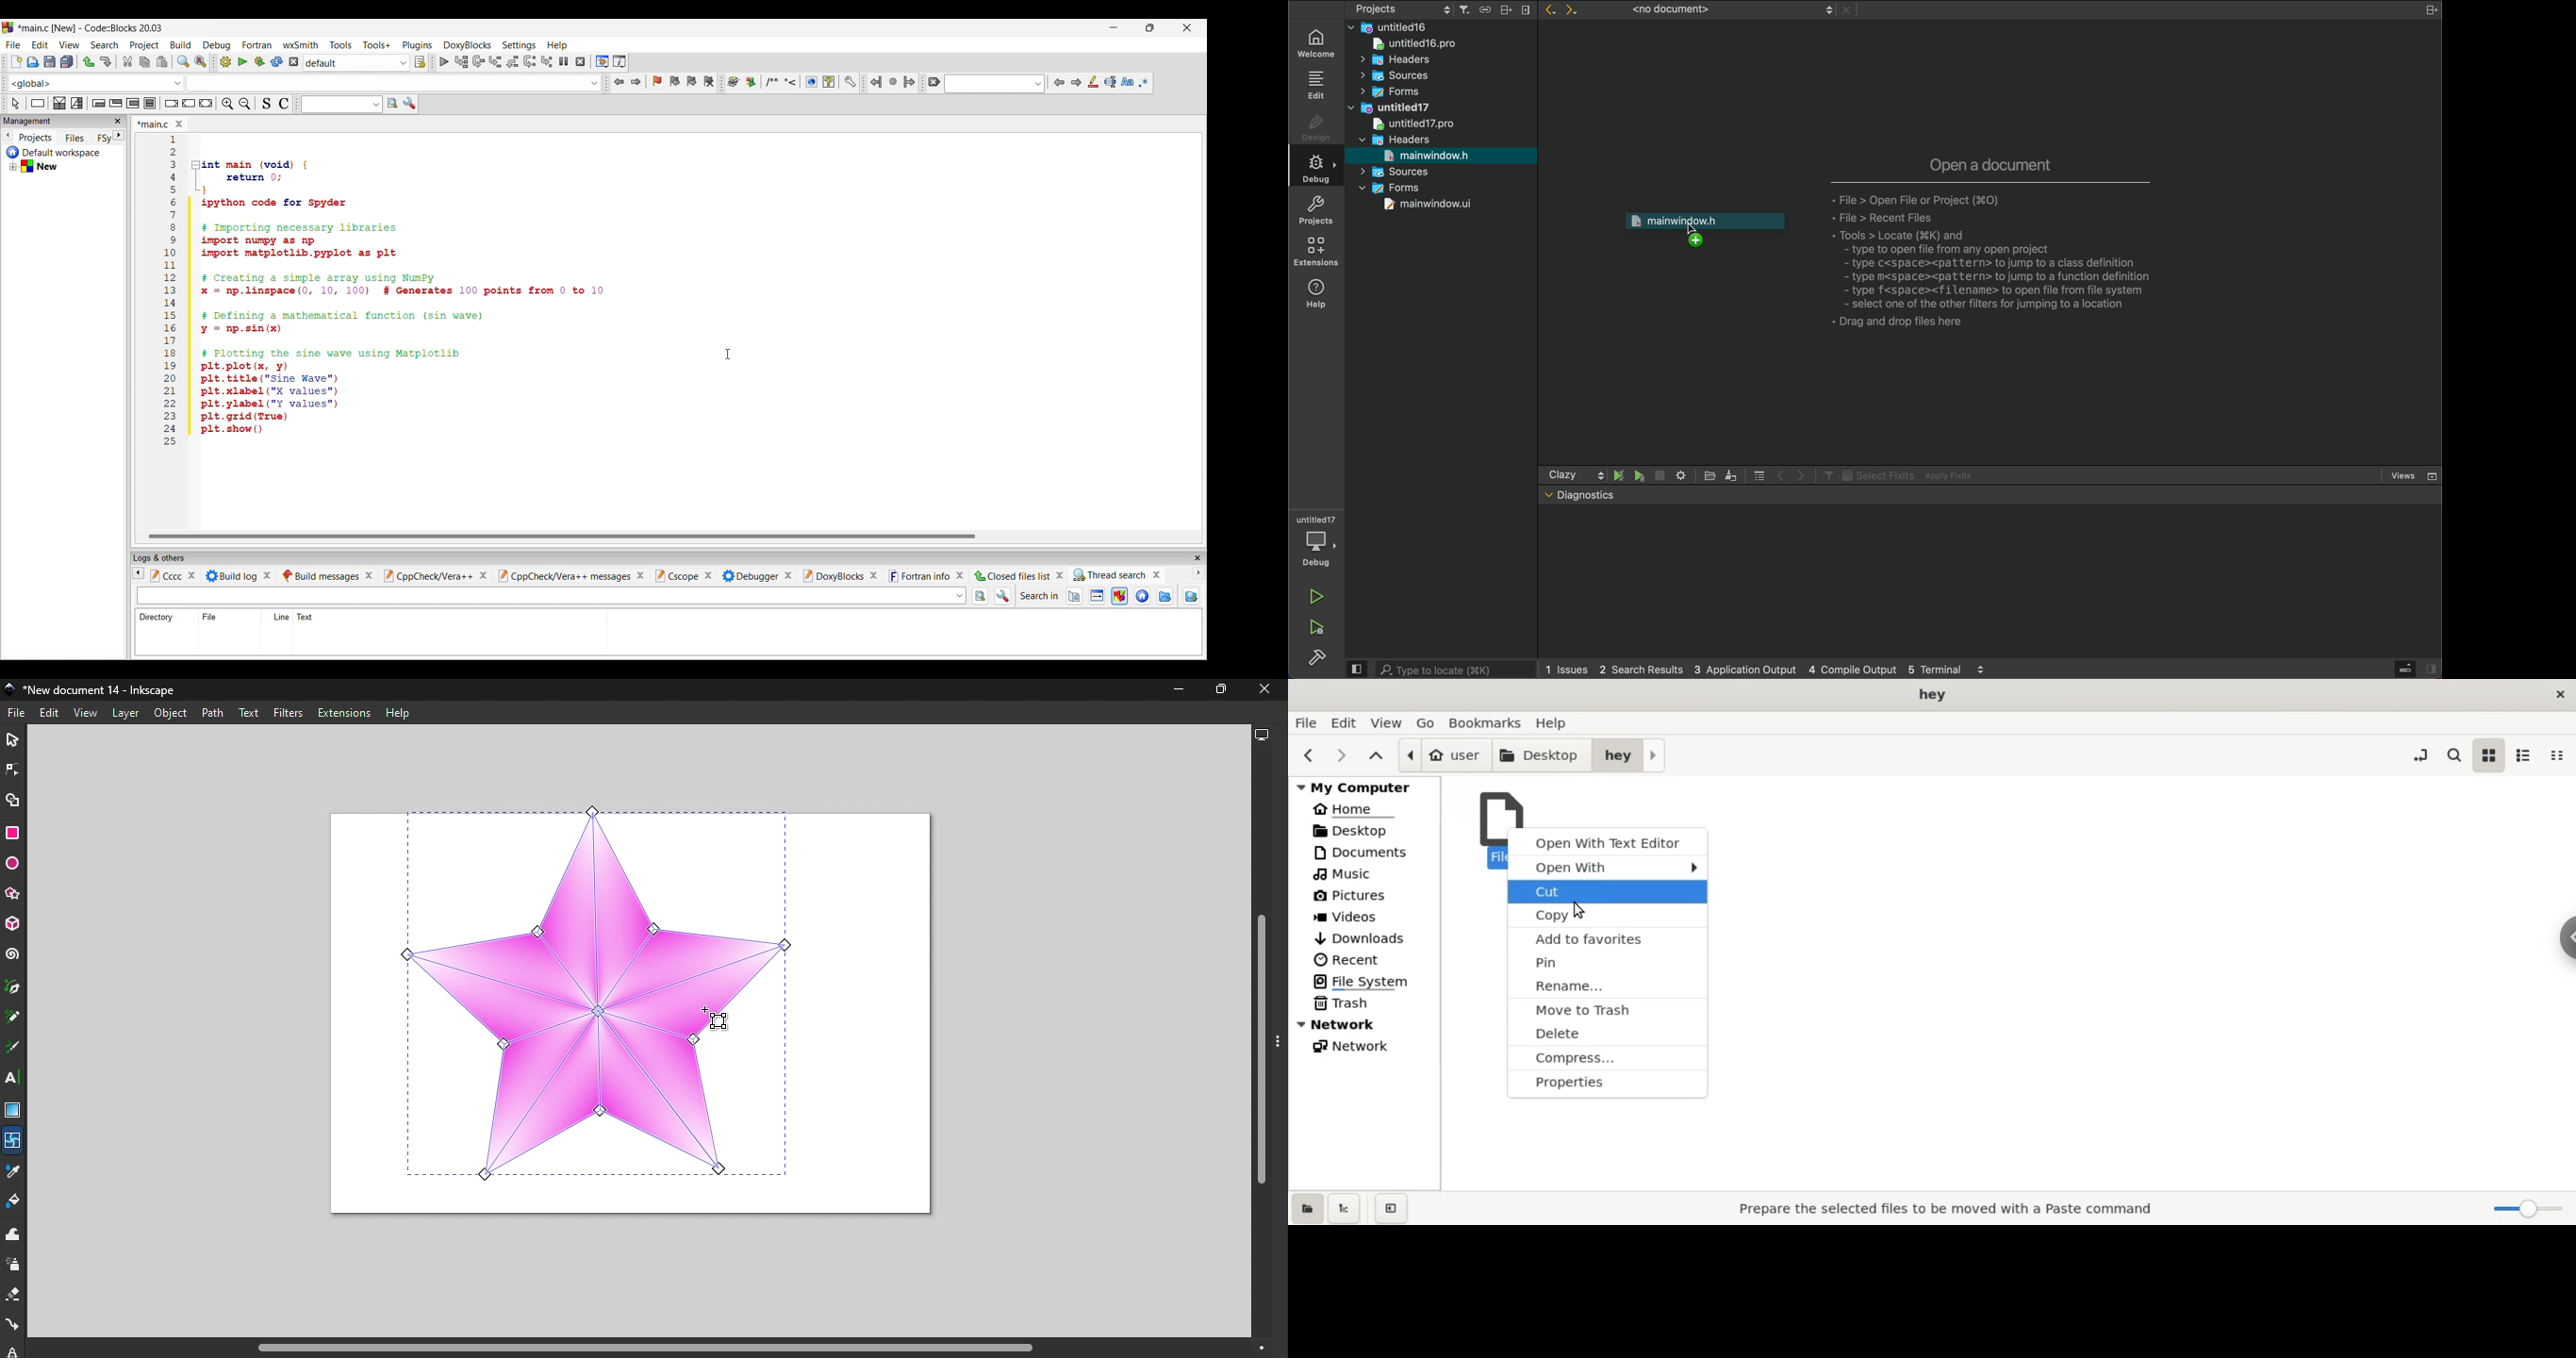 This screenshot has width=2576, height=1372. What do you see at coordinates (1992, 162) in the screenshot?
I see `Open a document` at bounding box center [1992, 162].